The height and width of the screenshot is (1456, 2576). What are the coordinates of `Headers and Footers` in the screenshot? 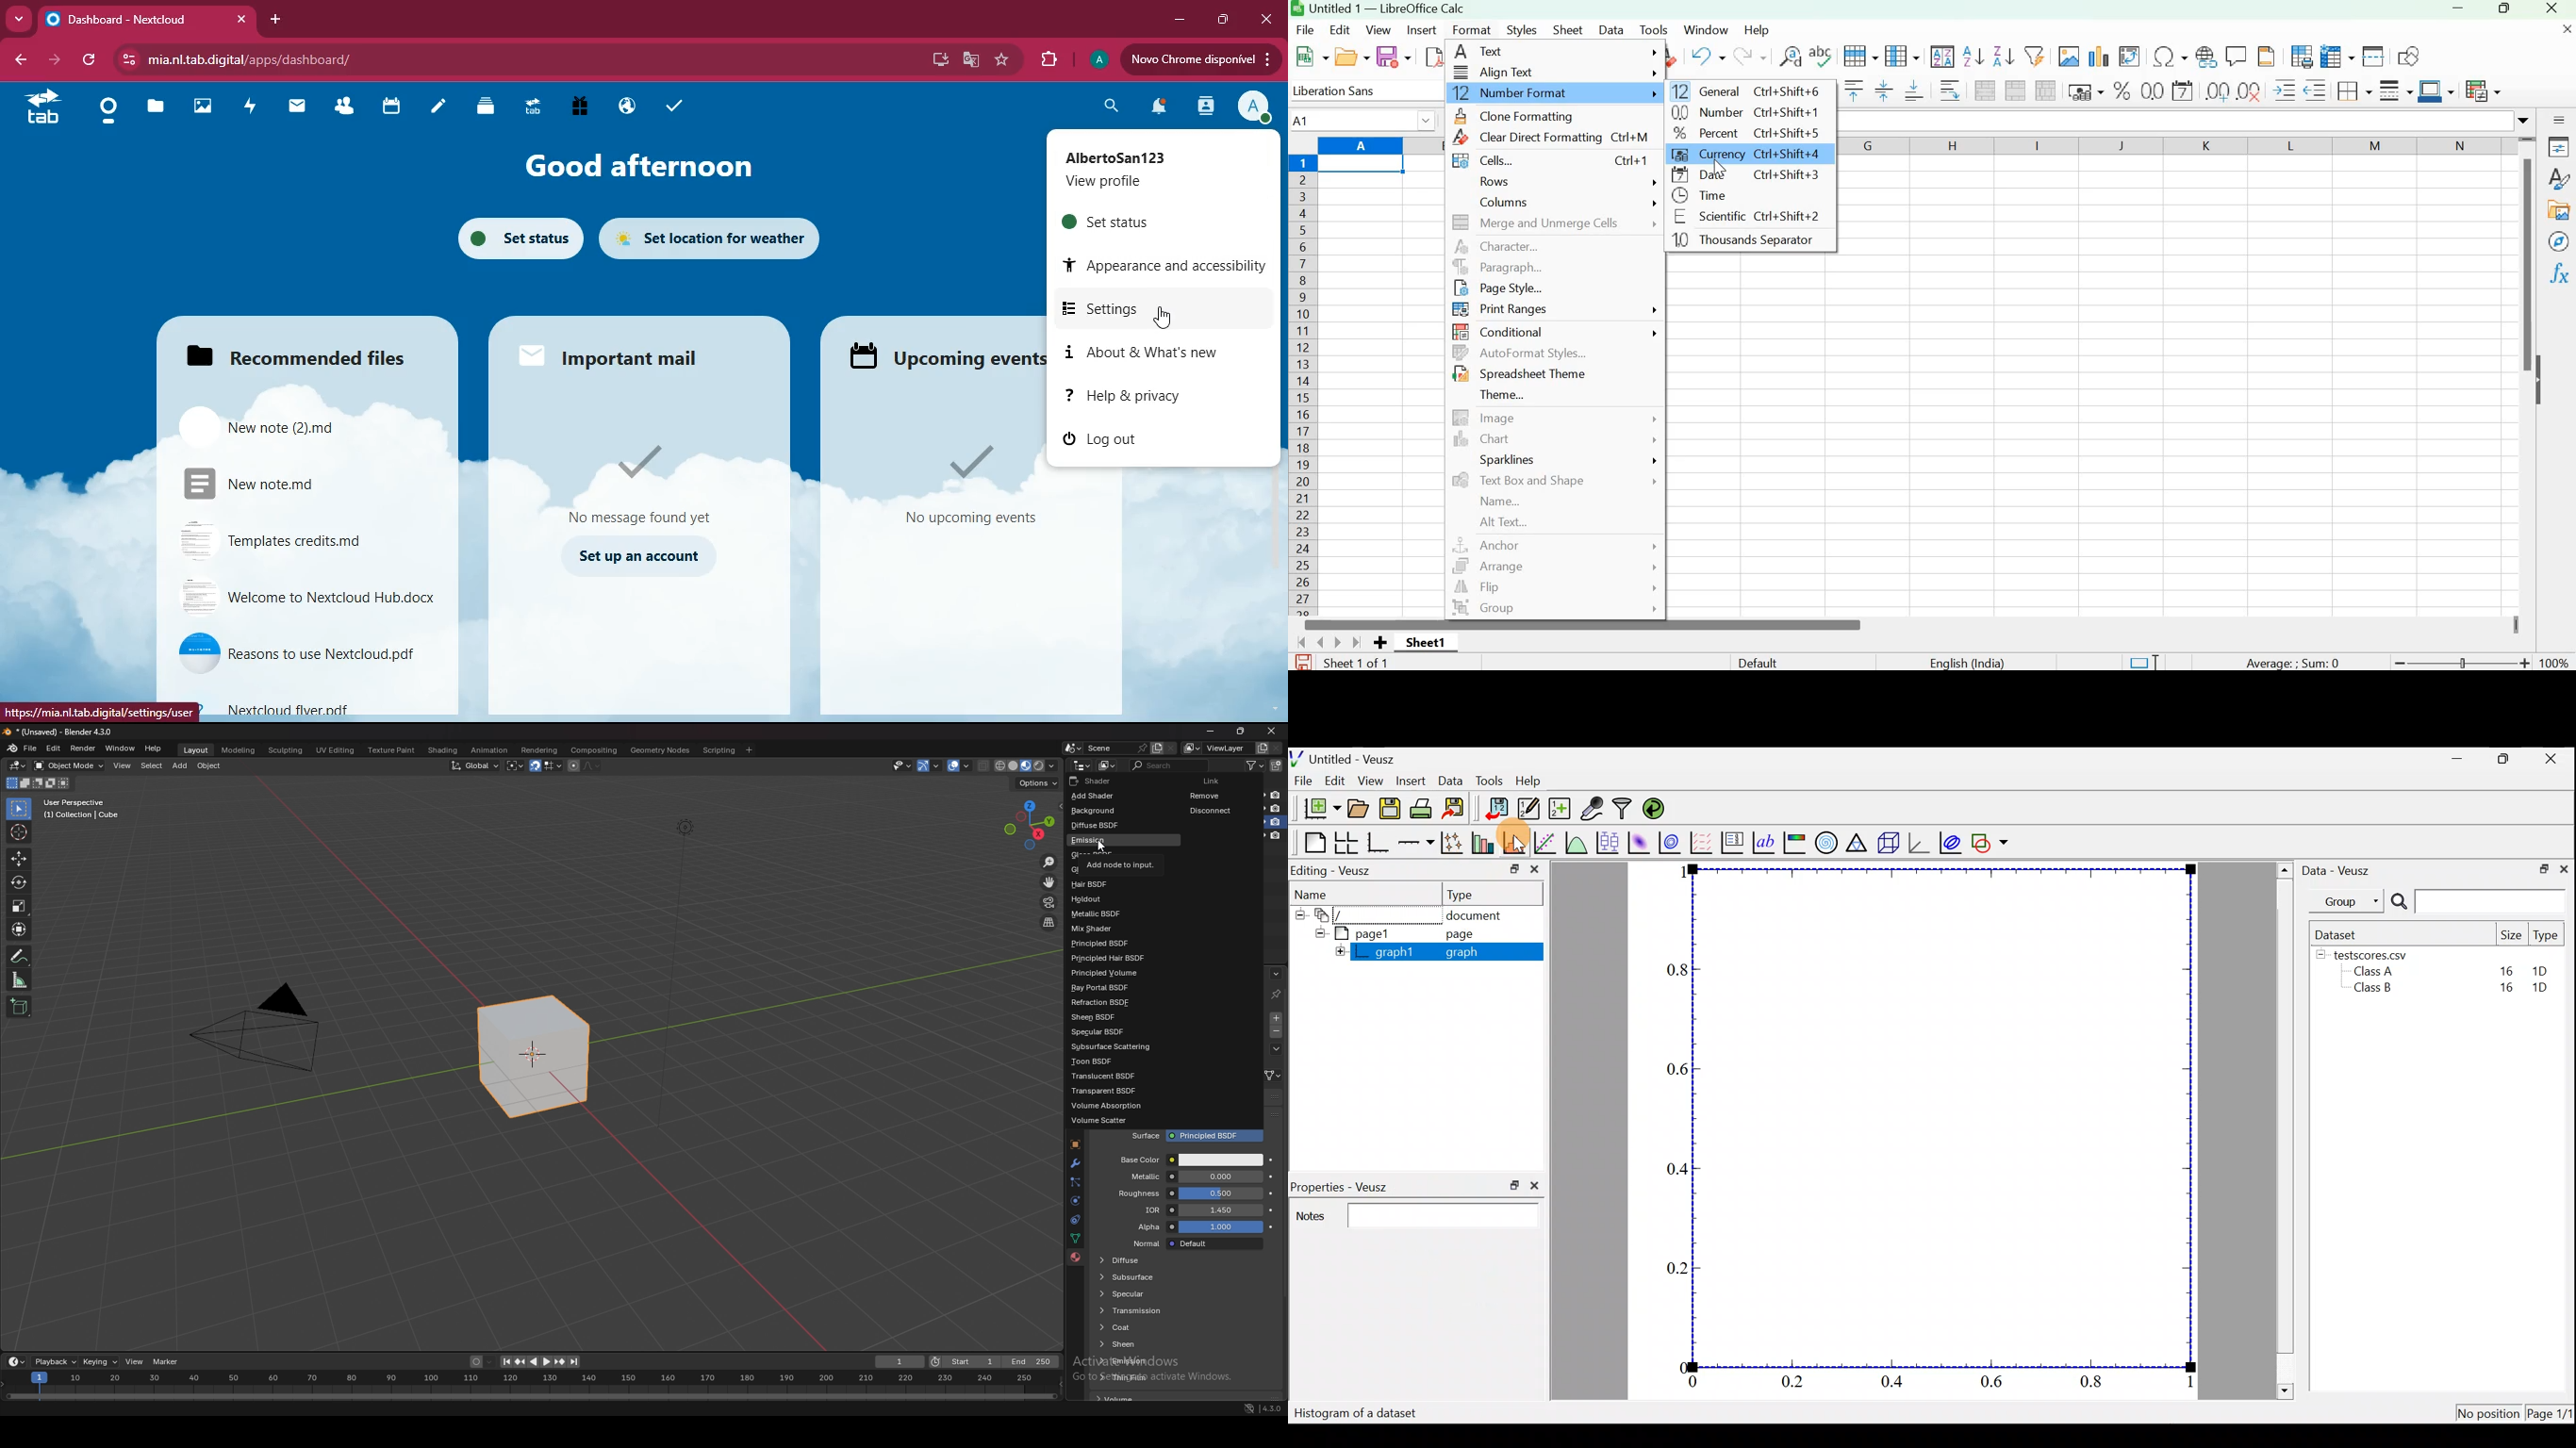 It's located at (2265, 56).